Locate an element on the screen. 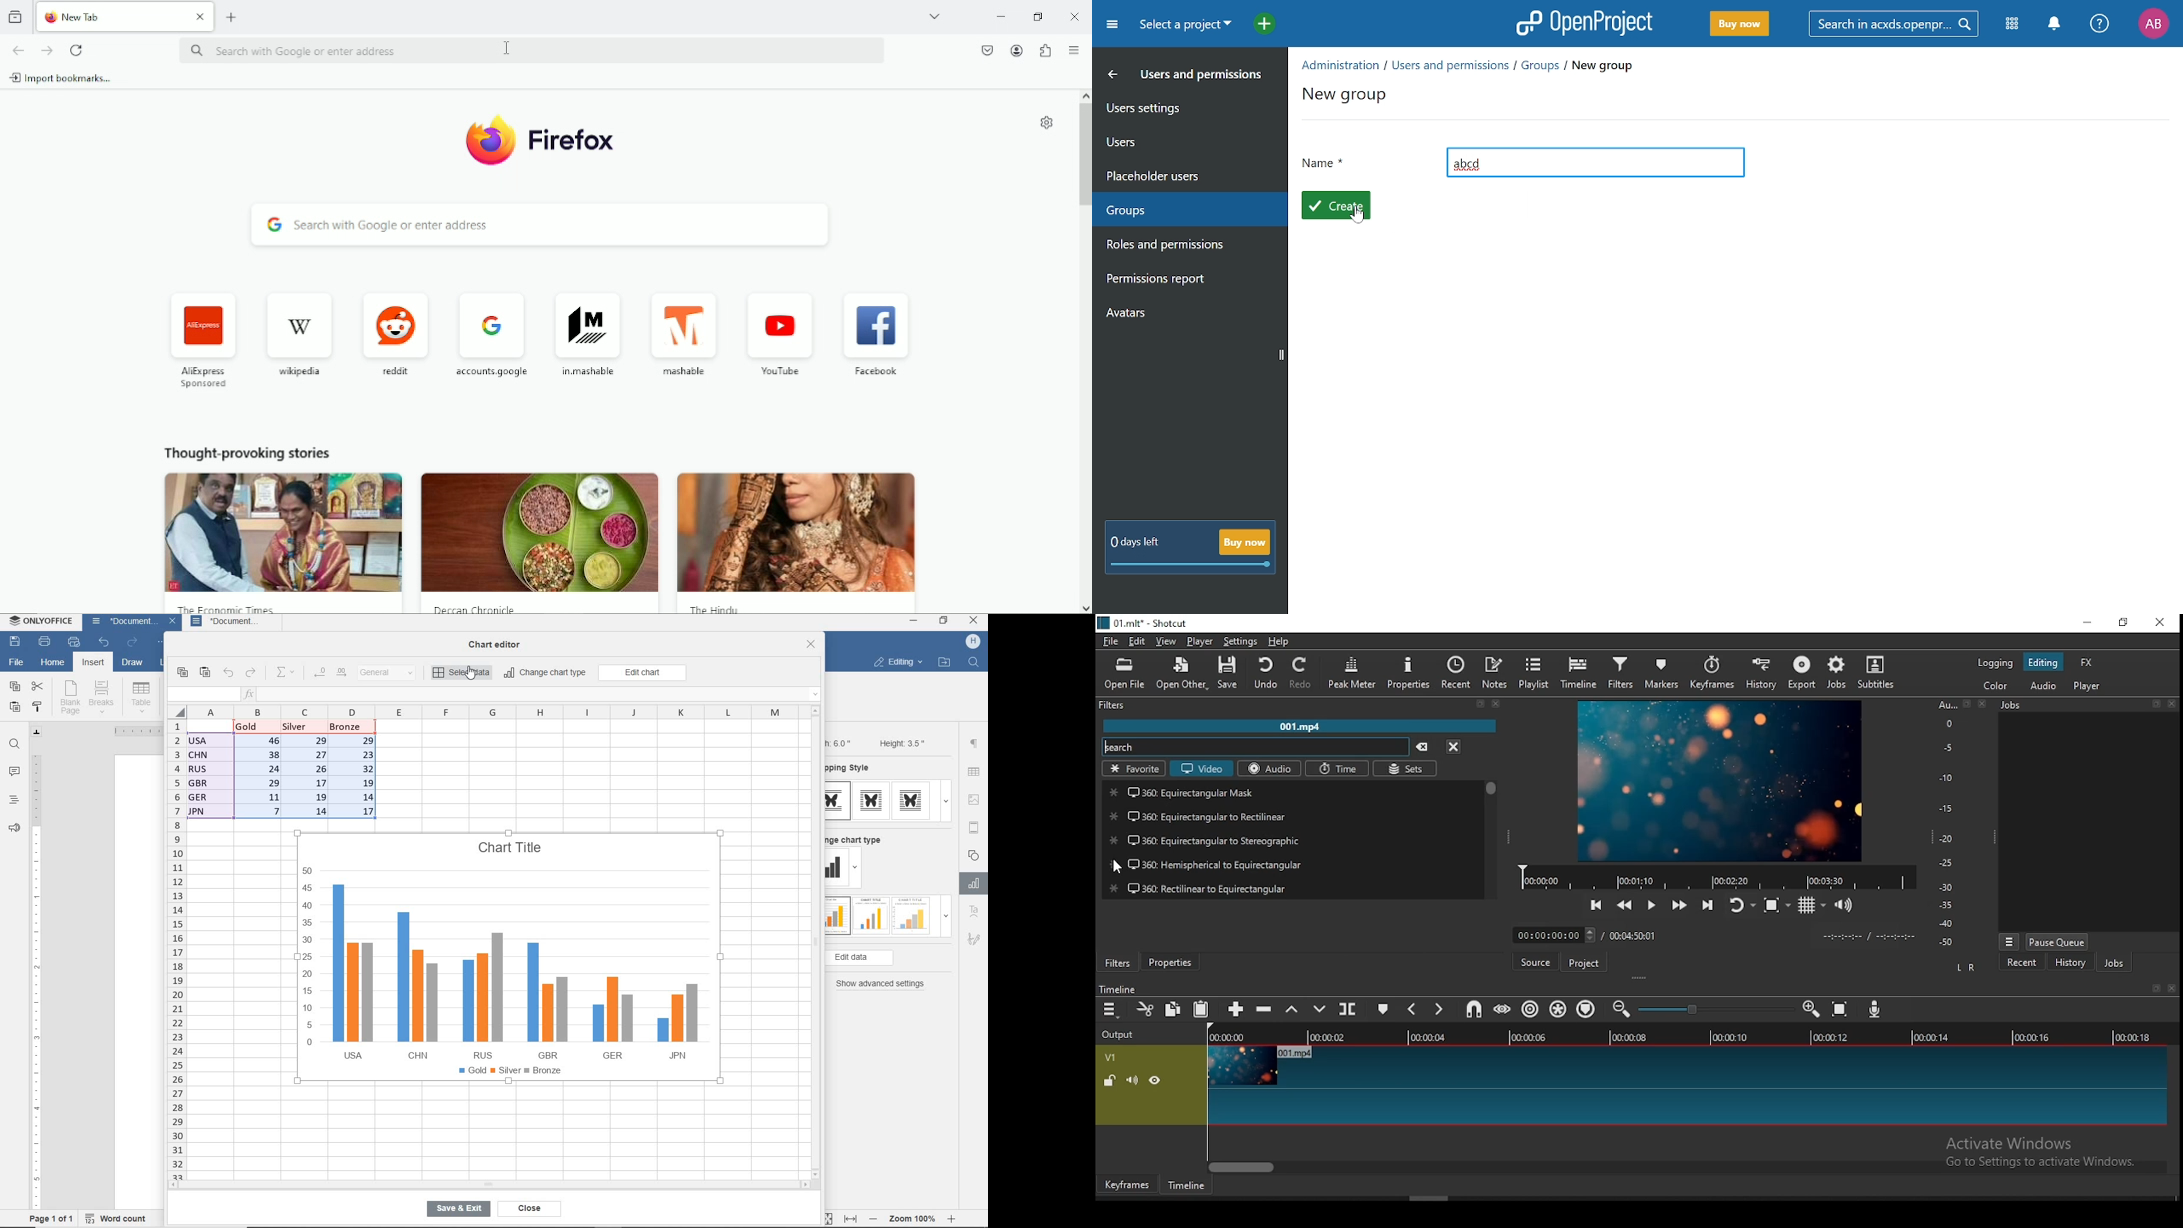 Image resolution: width=2184 pixels, height=1232 pixels. insert is located at coordinates (92, 663).